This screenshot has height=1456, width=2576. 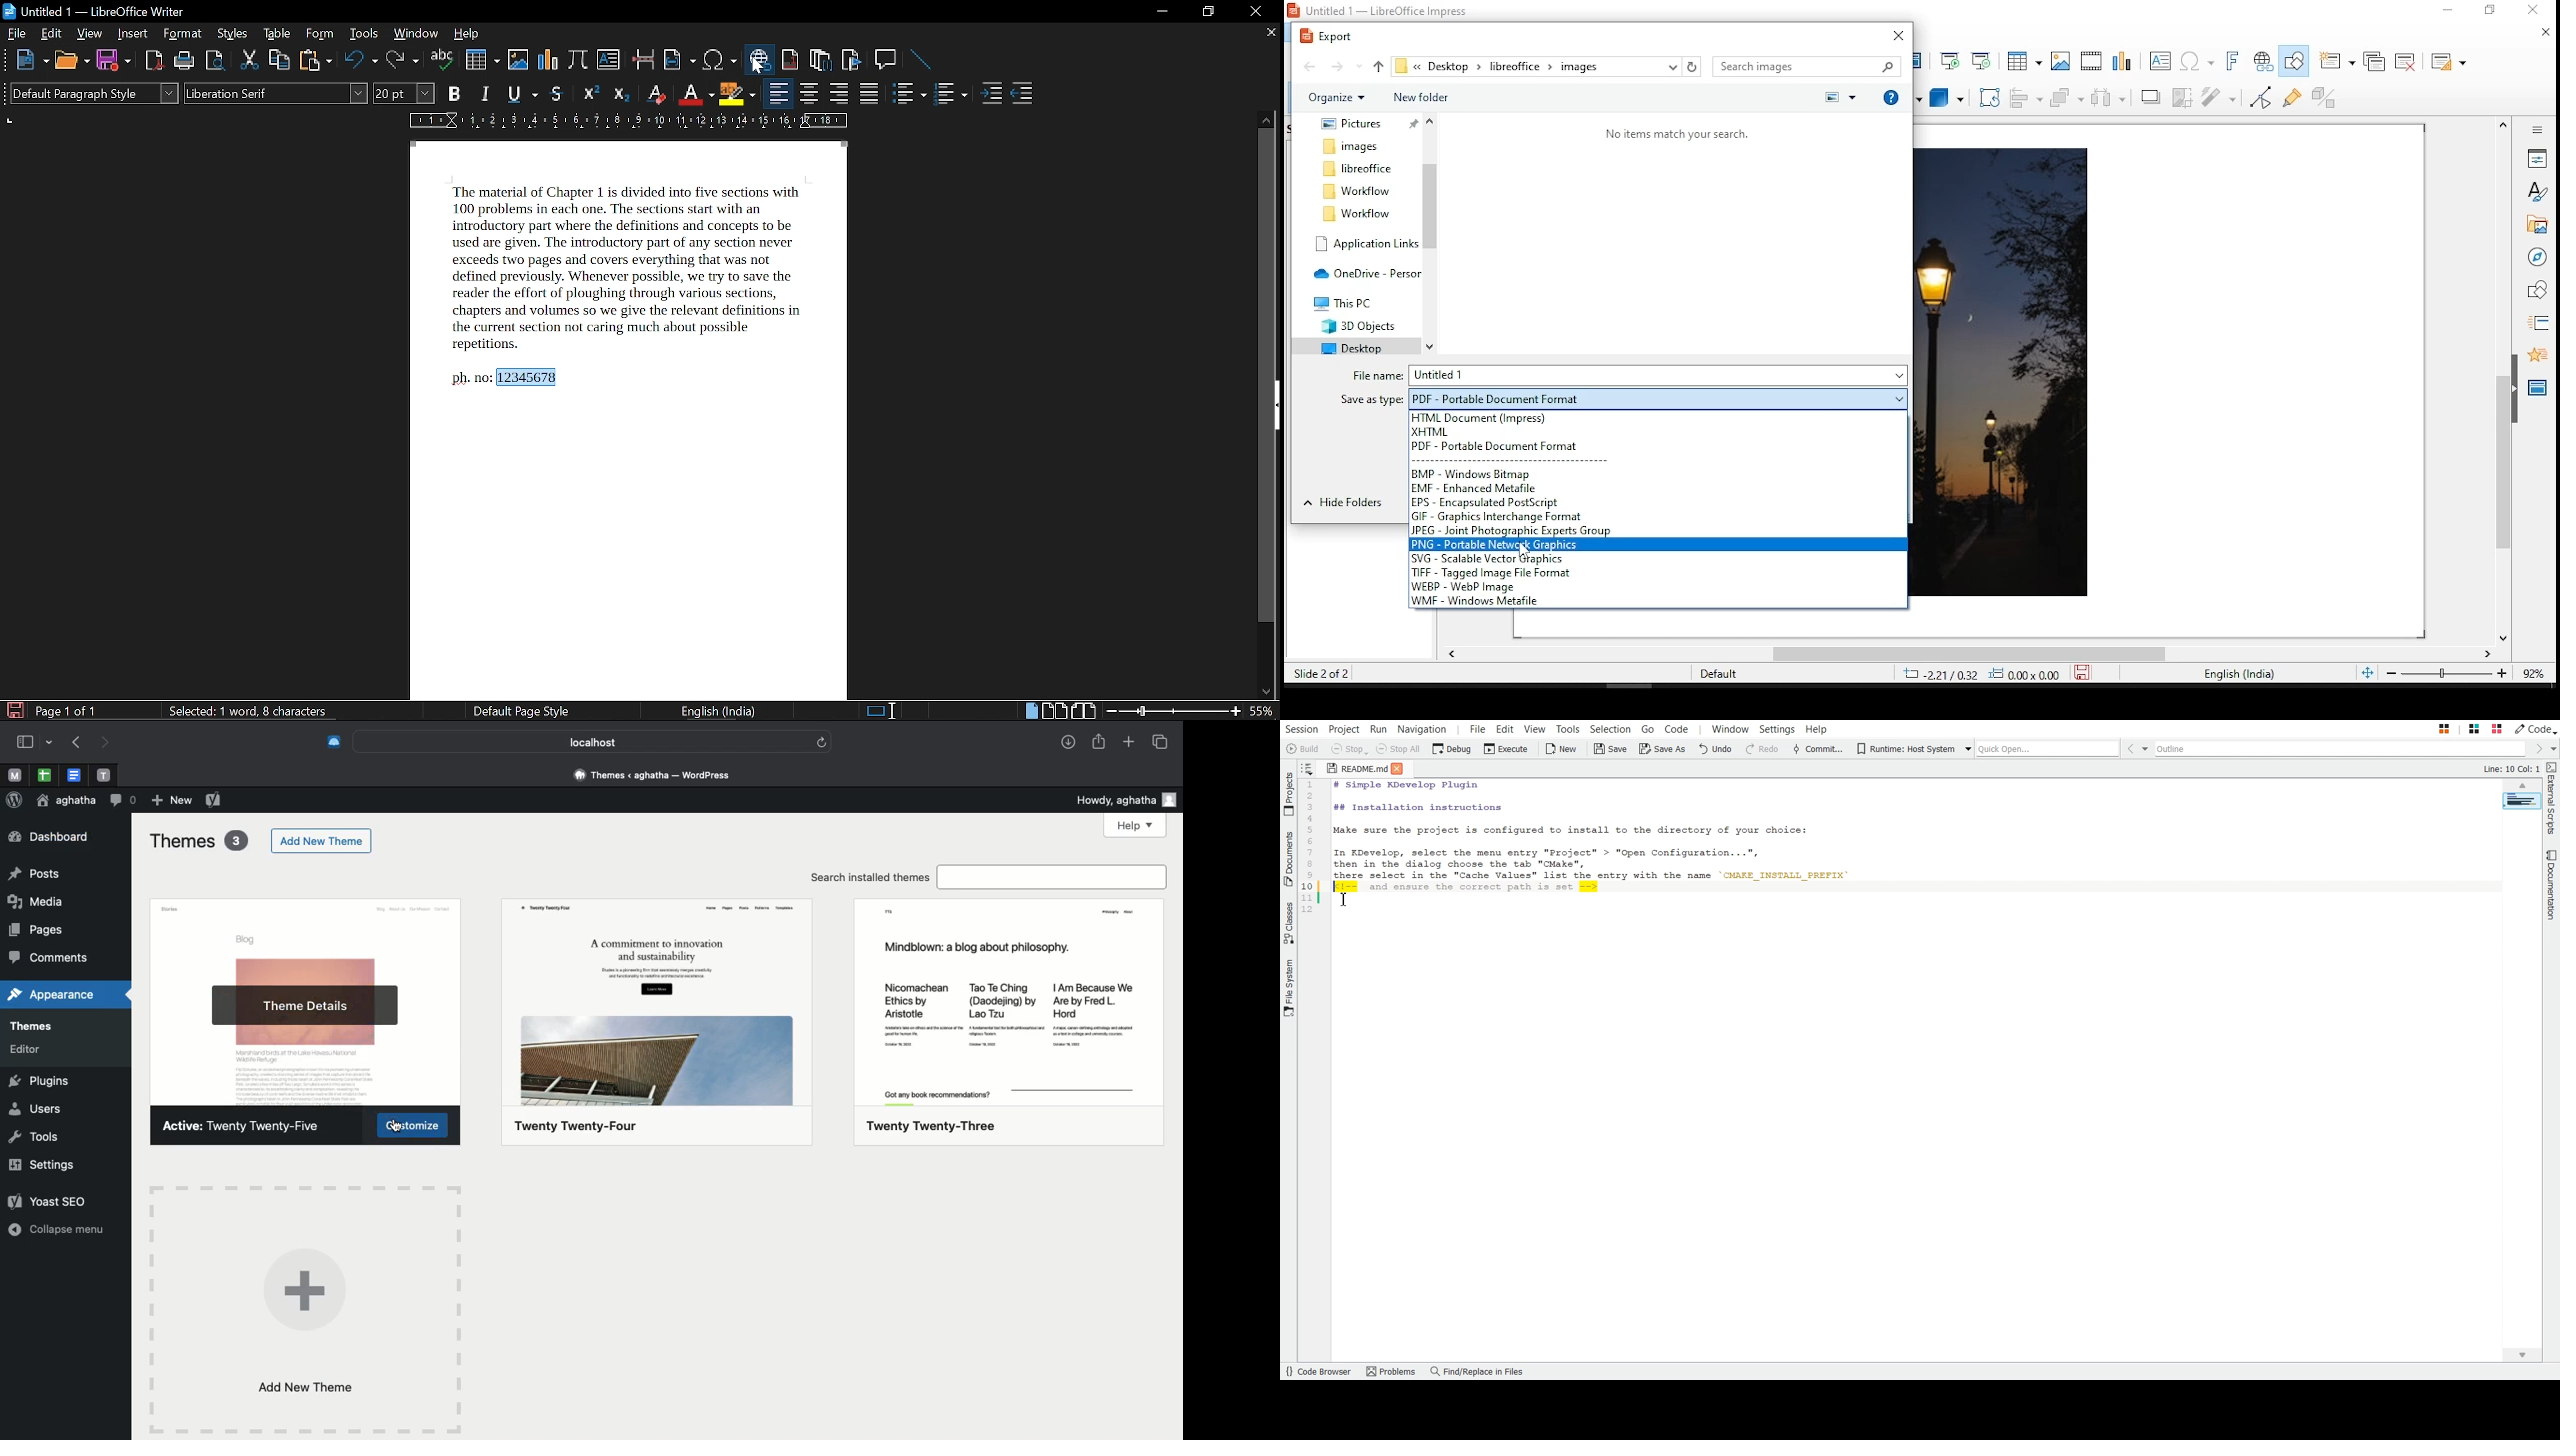 I want to click on book view, so click(x=1086, y=710).